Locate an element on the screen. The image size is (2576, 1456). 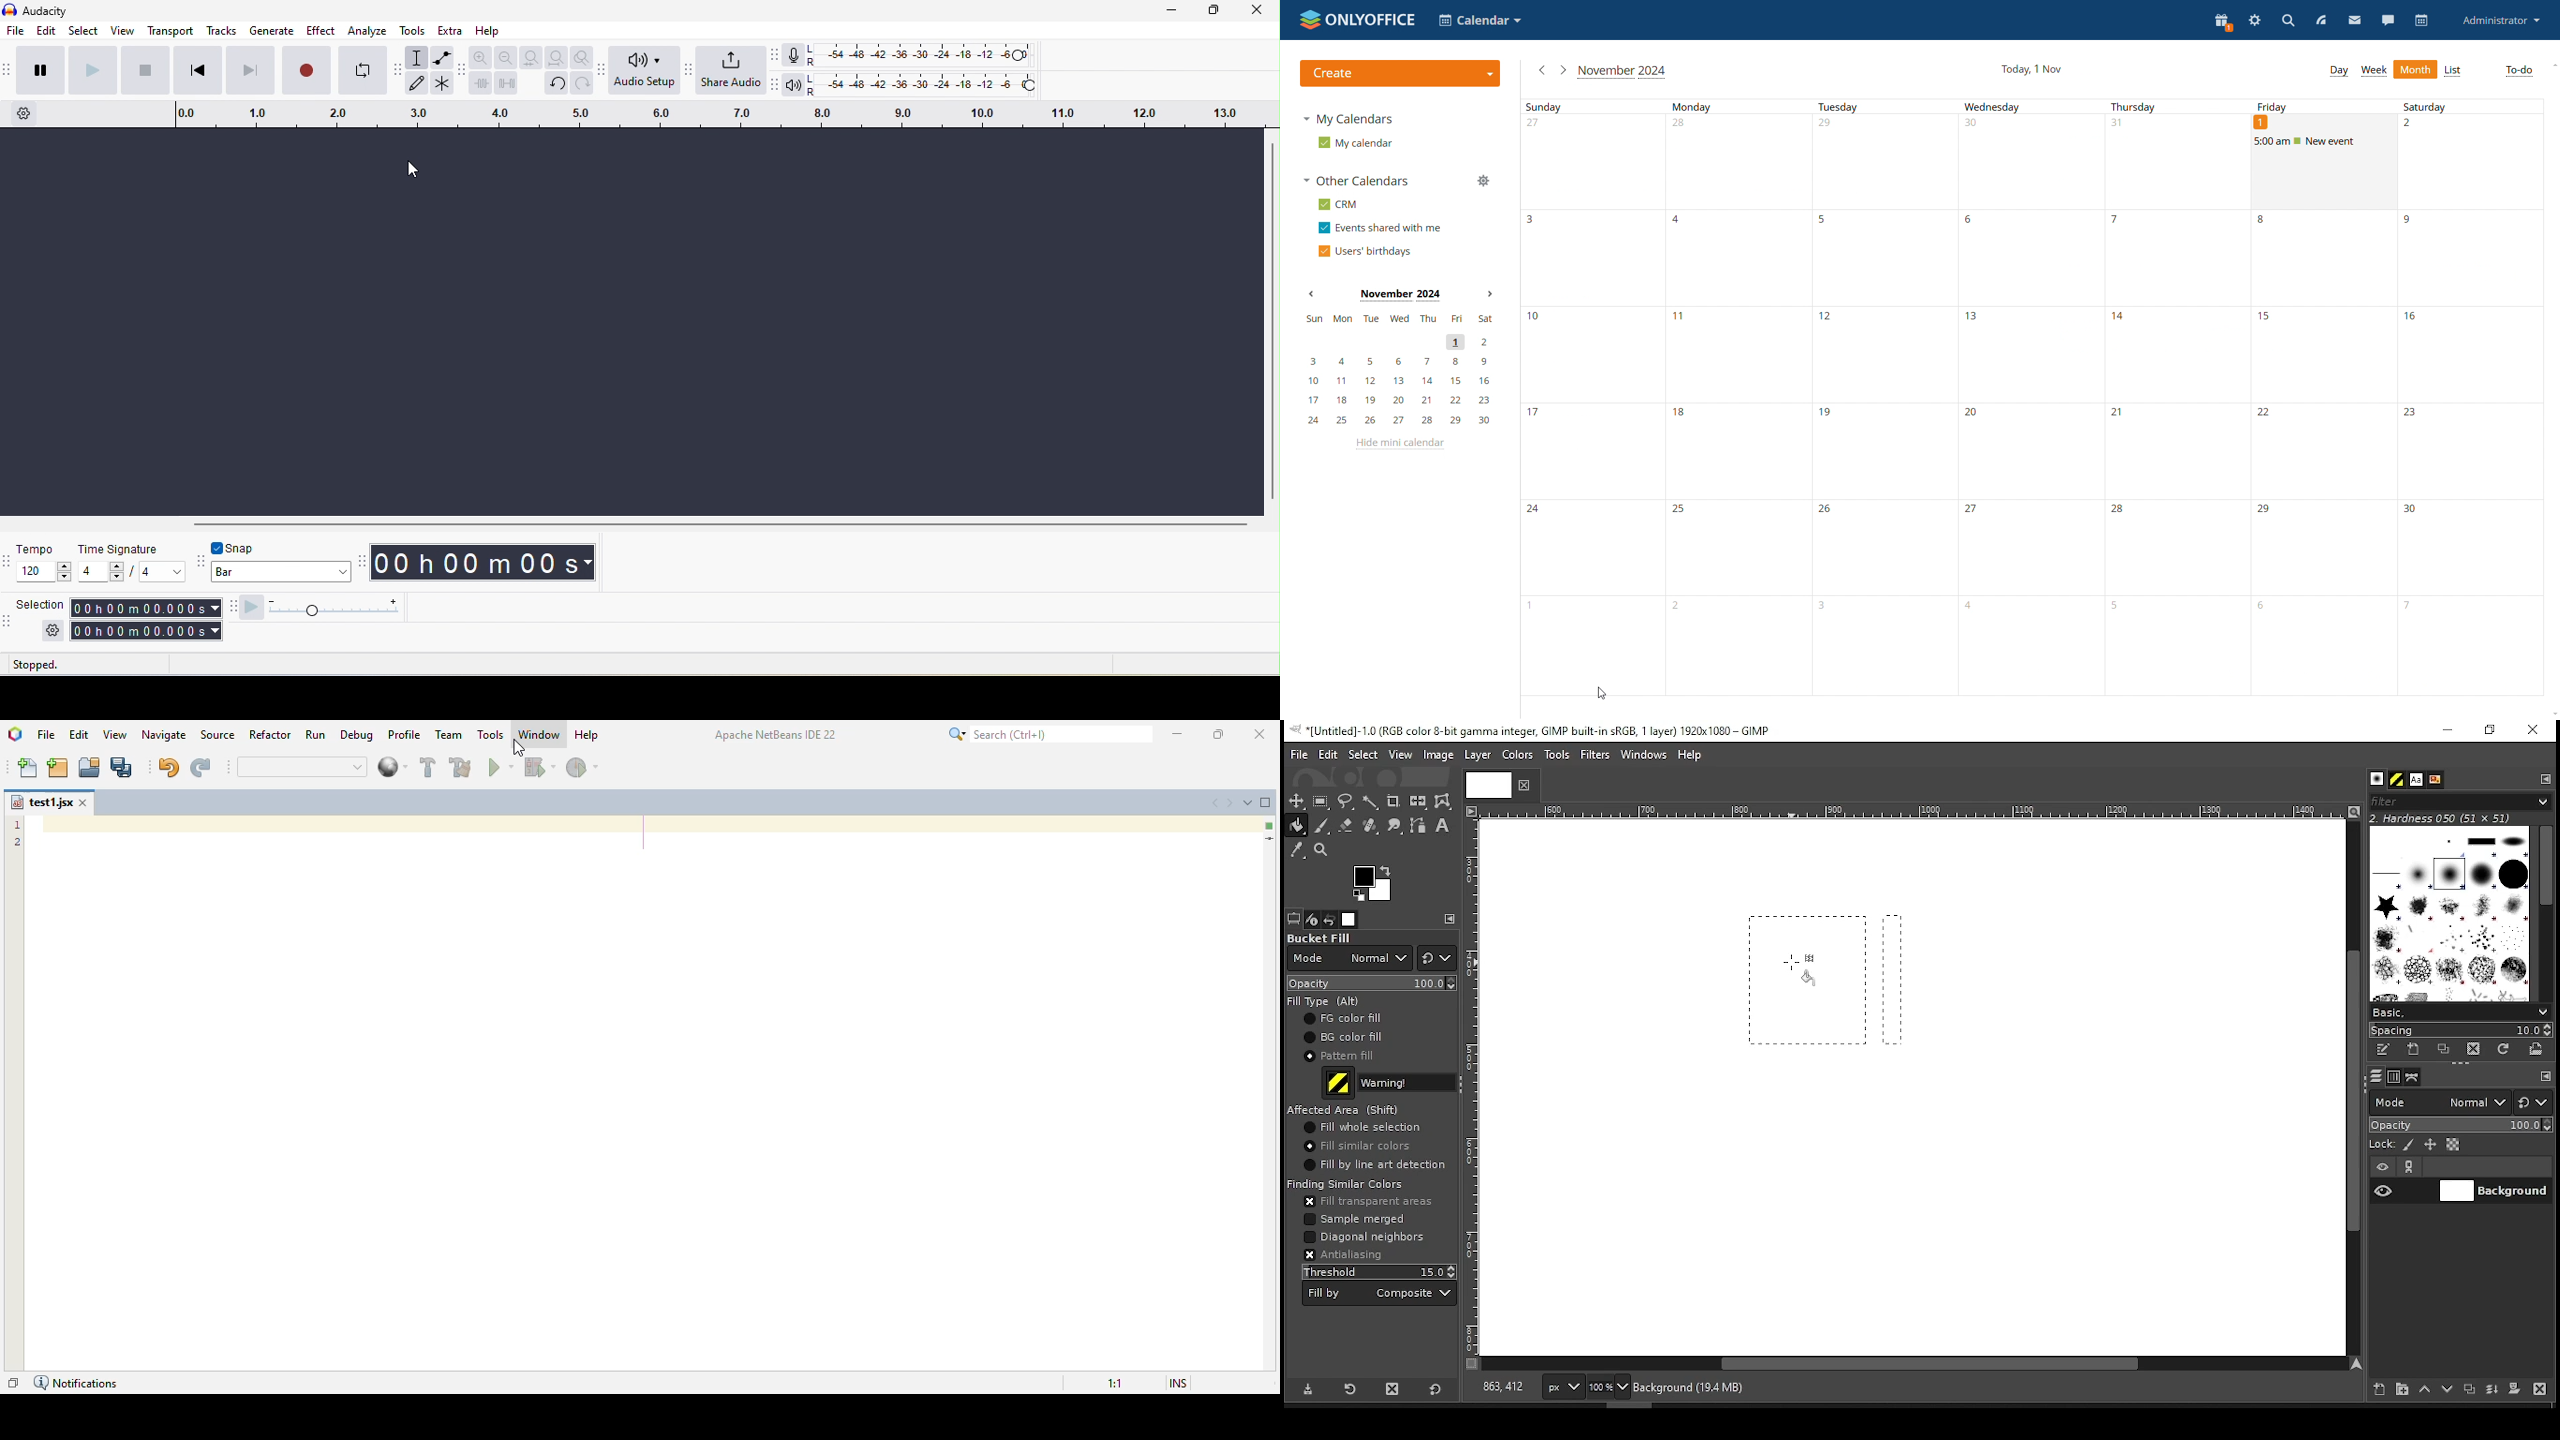
record meter is located at coordinates (796, 55).